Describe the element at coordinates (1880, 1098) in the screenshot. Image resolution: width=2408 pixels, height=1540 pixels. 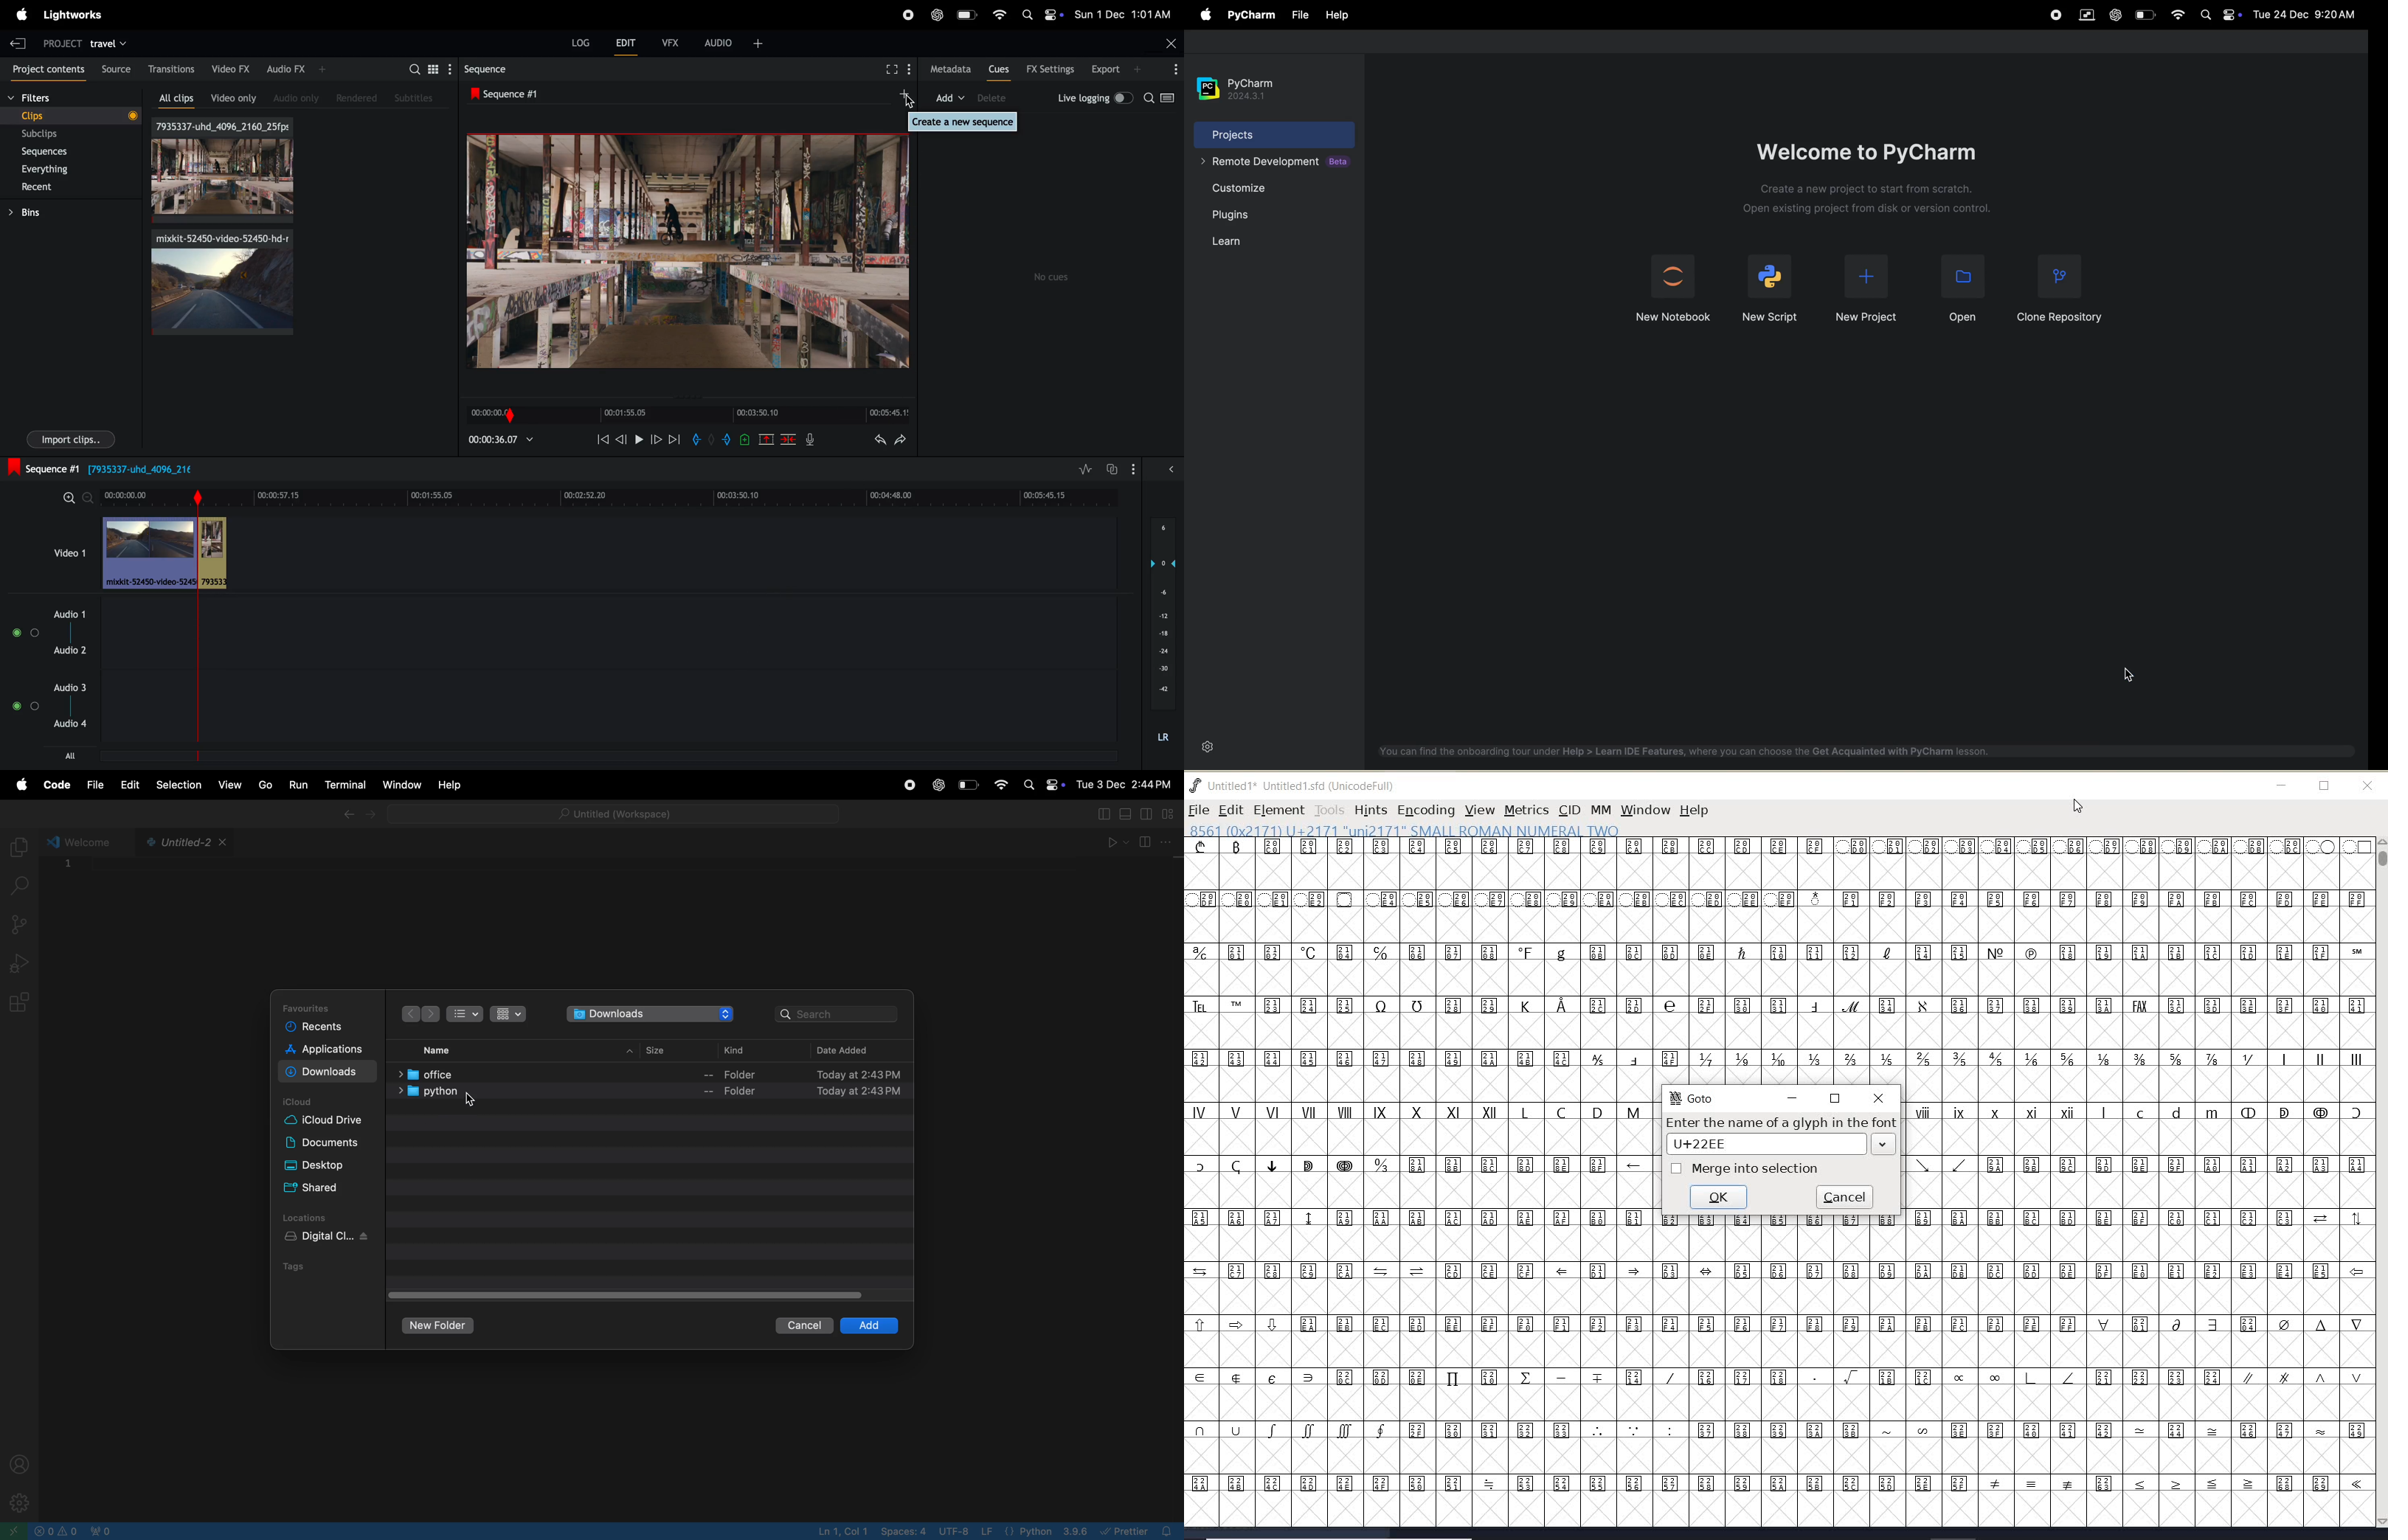
I see `CLOSE` at that location.